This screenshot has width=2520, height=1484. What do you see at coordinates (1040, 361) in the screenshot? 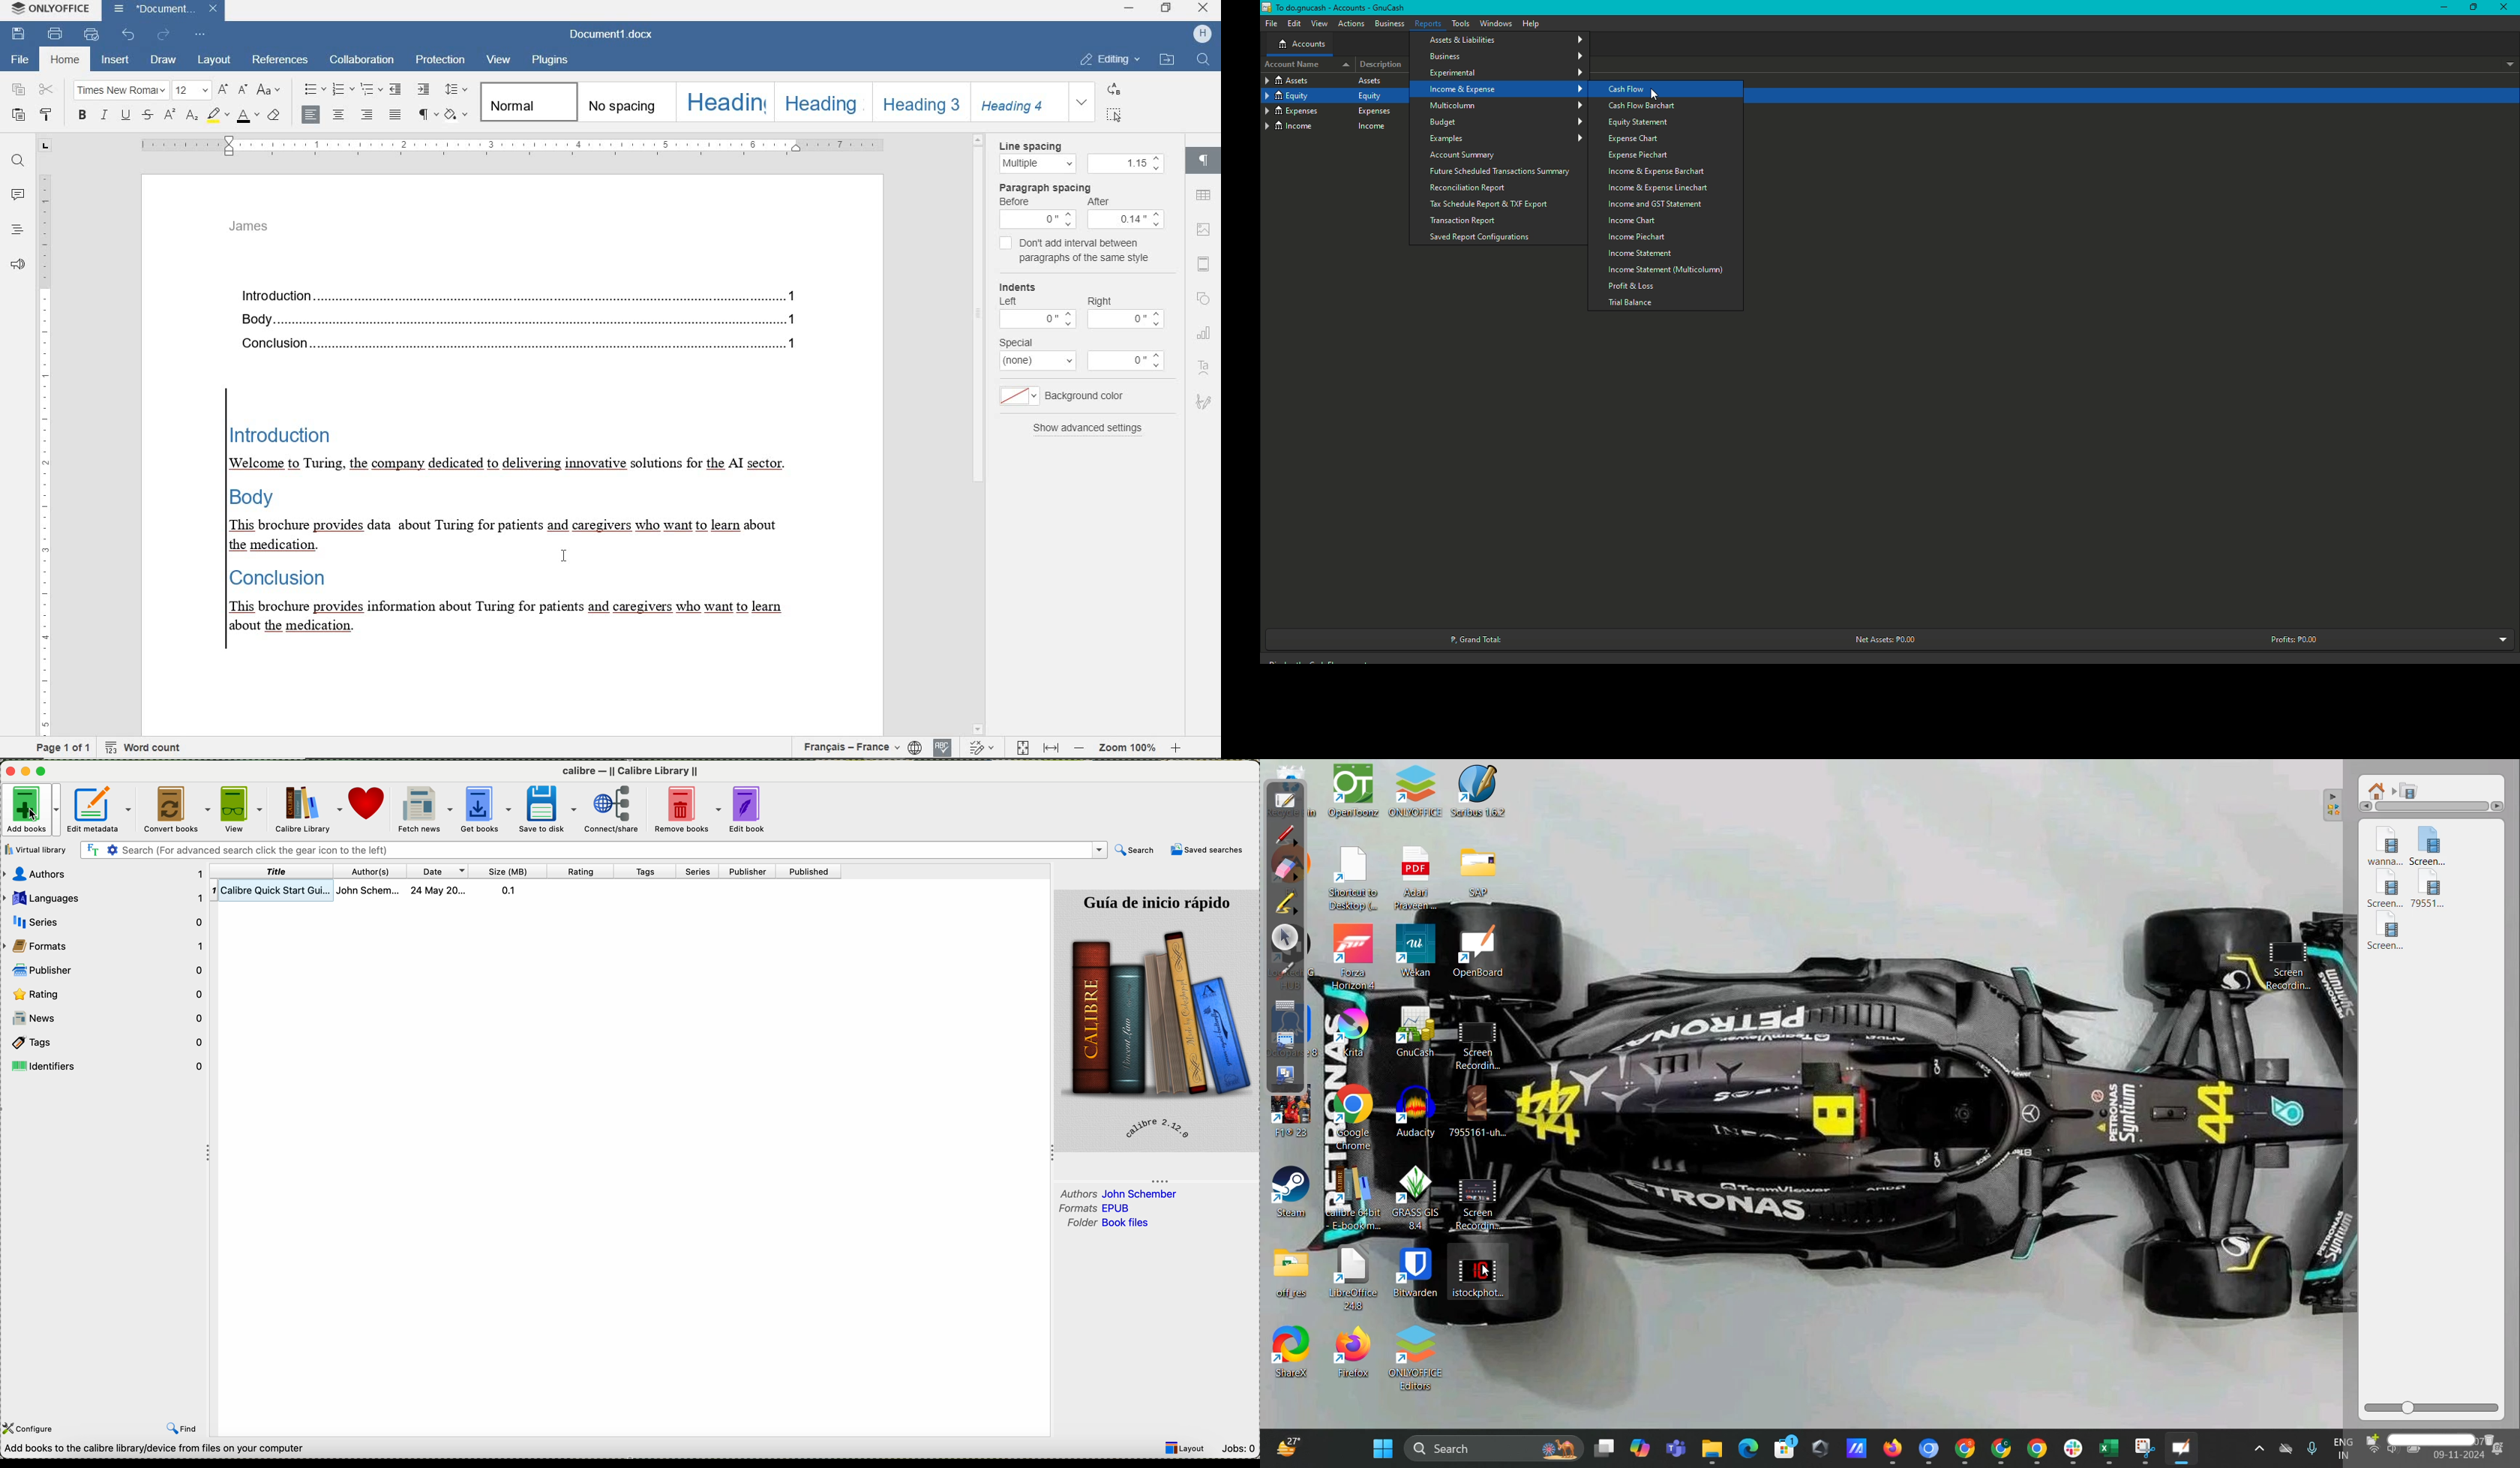
I see `more options` at bounding box center [1040, 361].